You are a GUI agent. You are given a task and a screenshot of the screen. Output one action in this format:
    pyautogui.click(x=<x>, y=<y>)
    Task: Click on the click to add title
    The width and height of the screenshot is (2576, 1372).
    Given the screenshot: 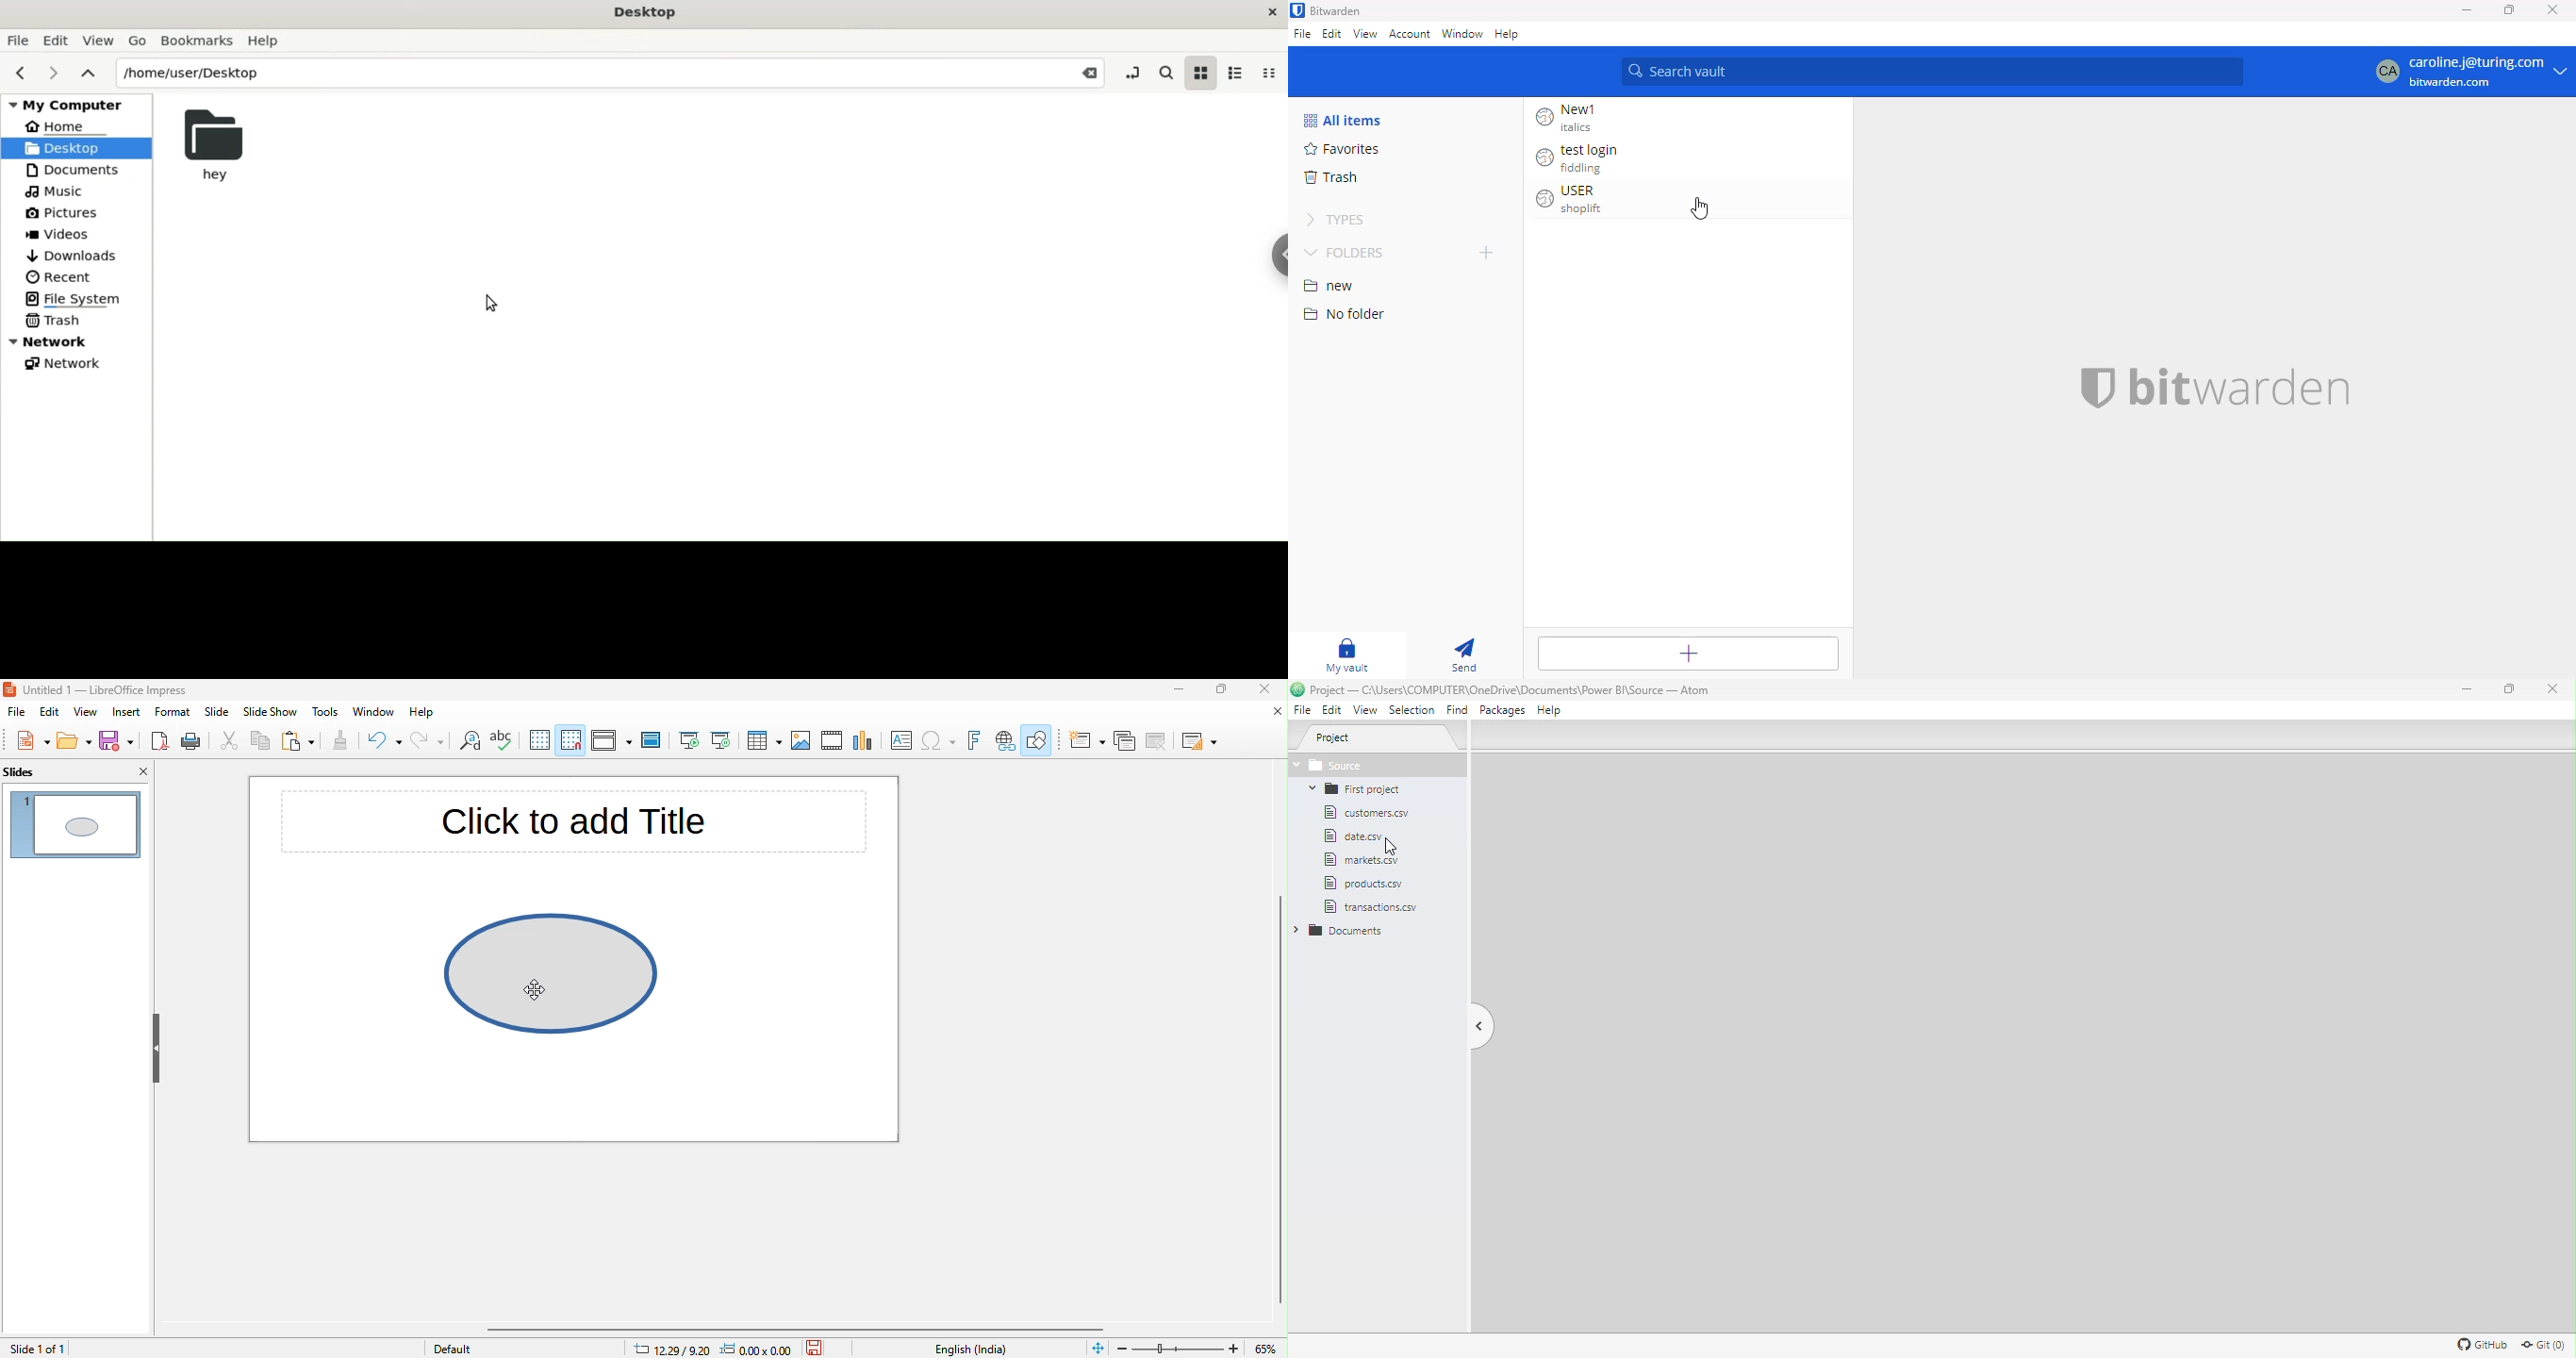 What is the action you would take?
    pyautogui.click(x=580, y=828)
    